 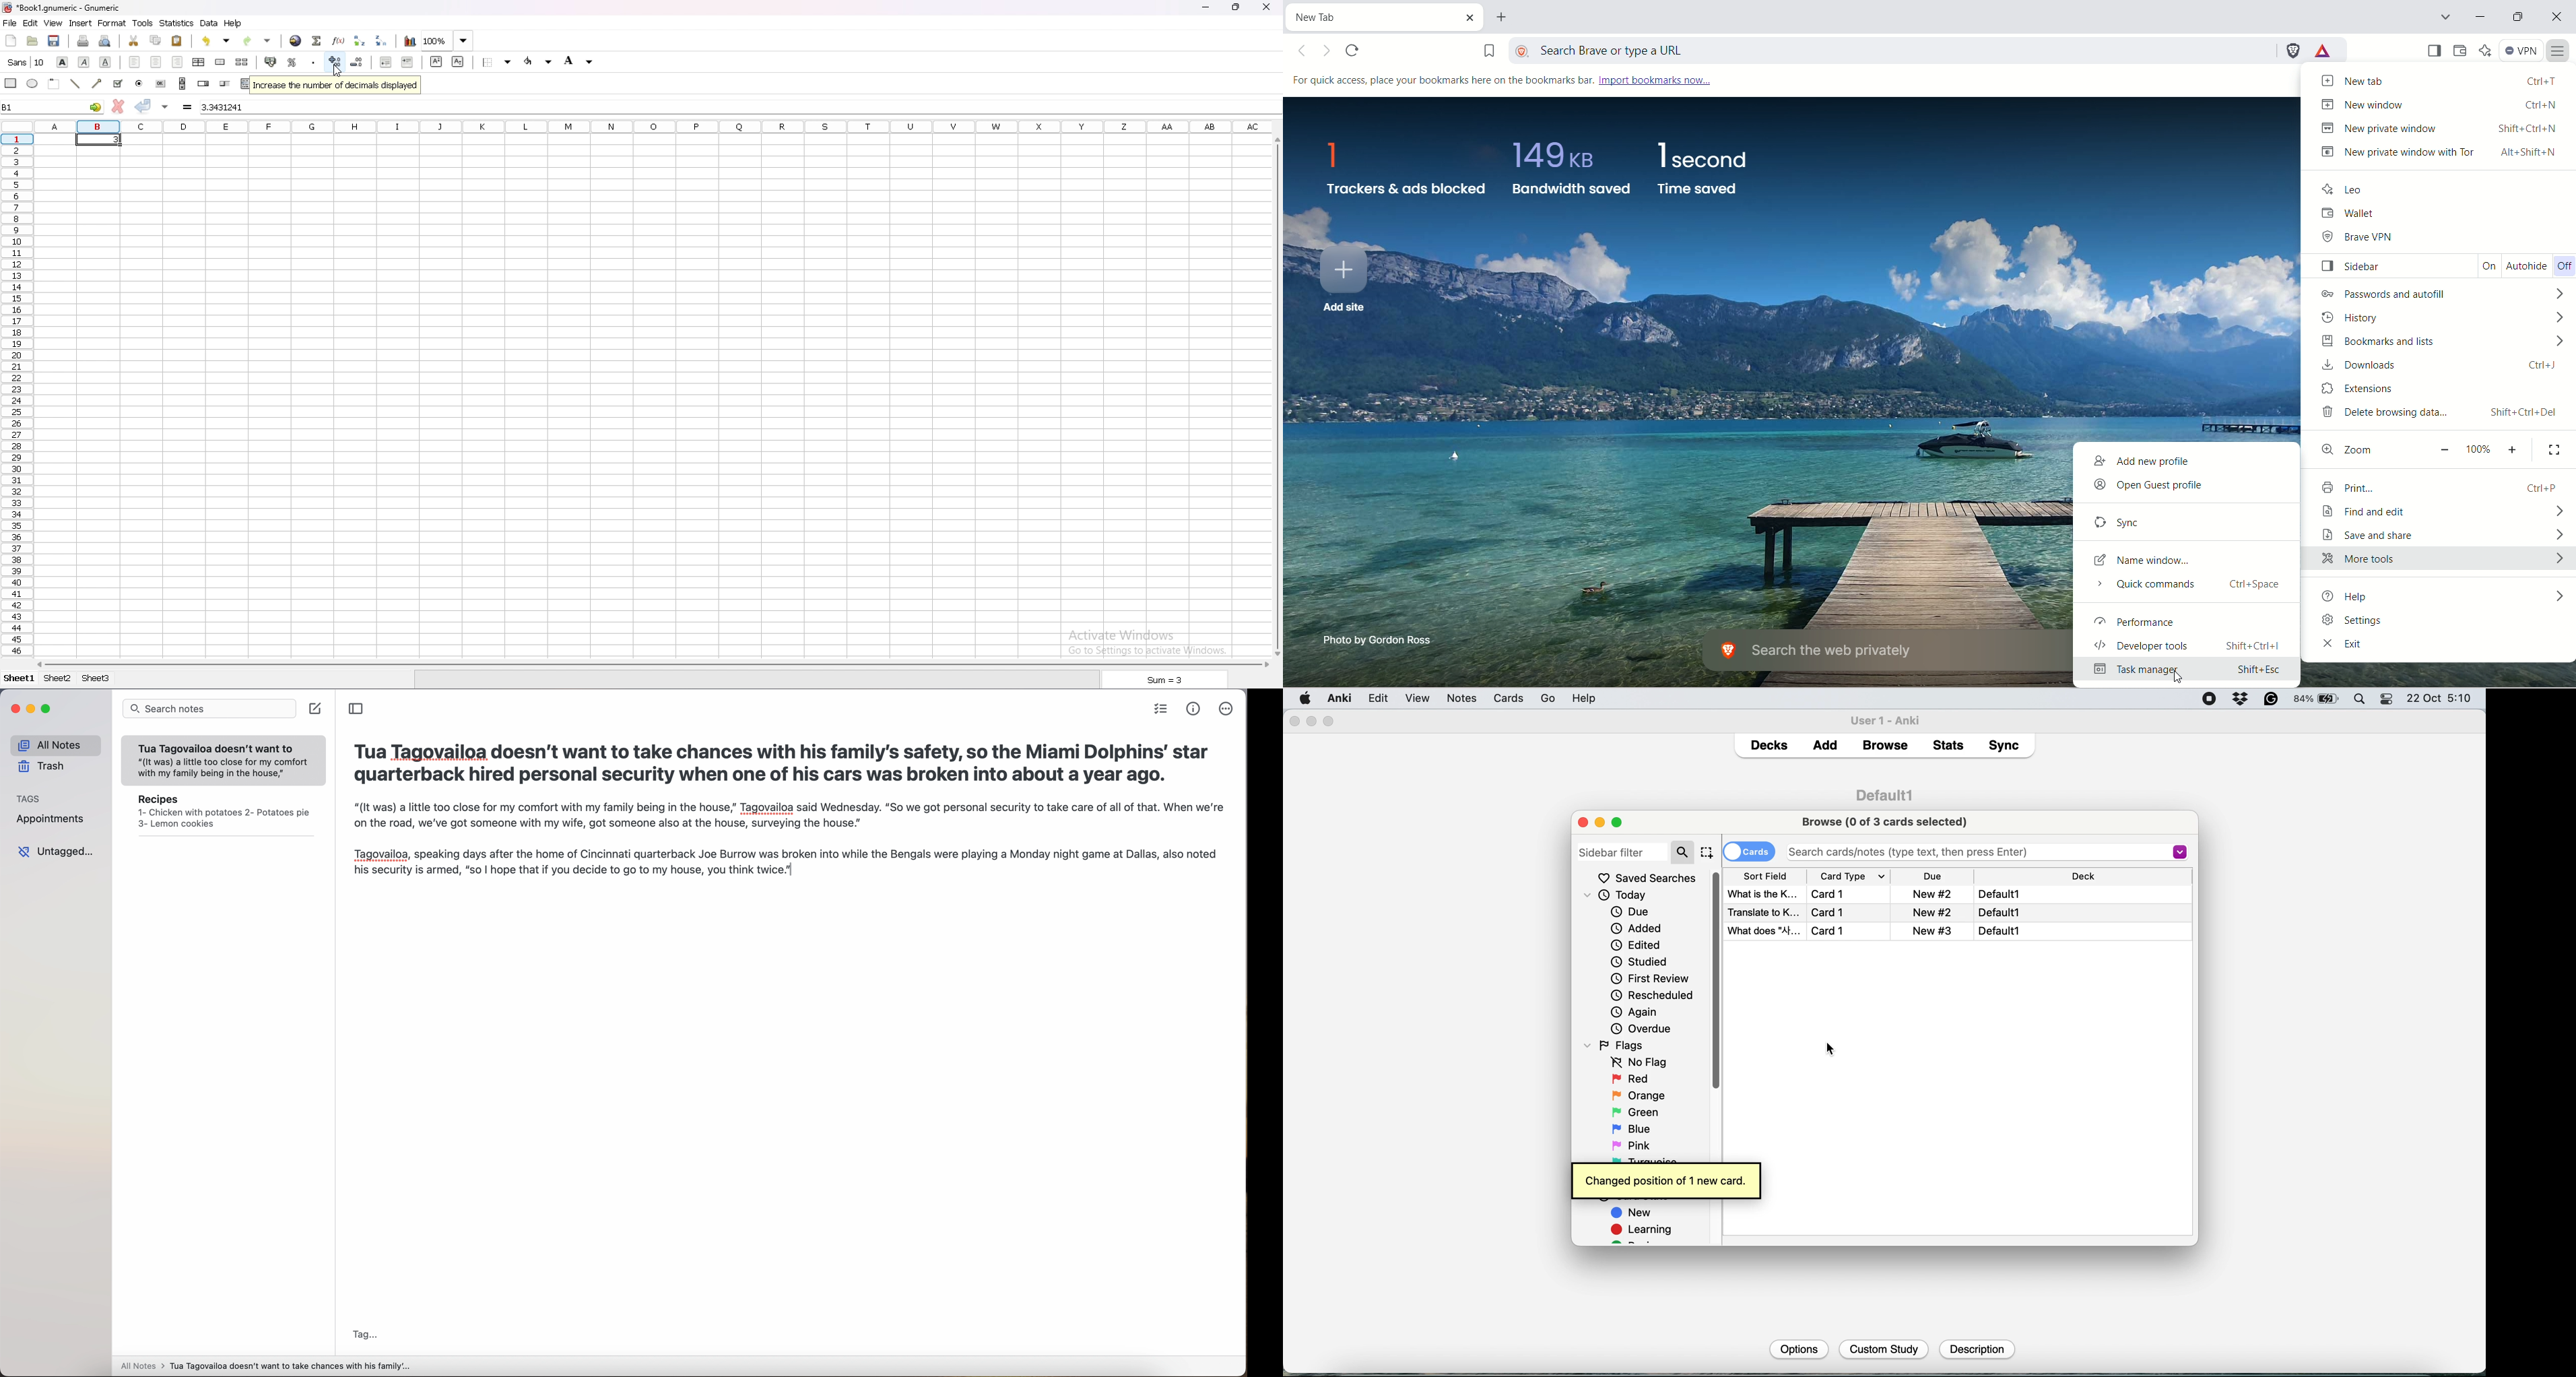 I want to click on italic, so click(x=86, y=61).